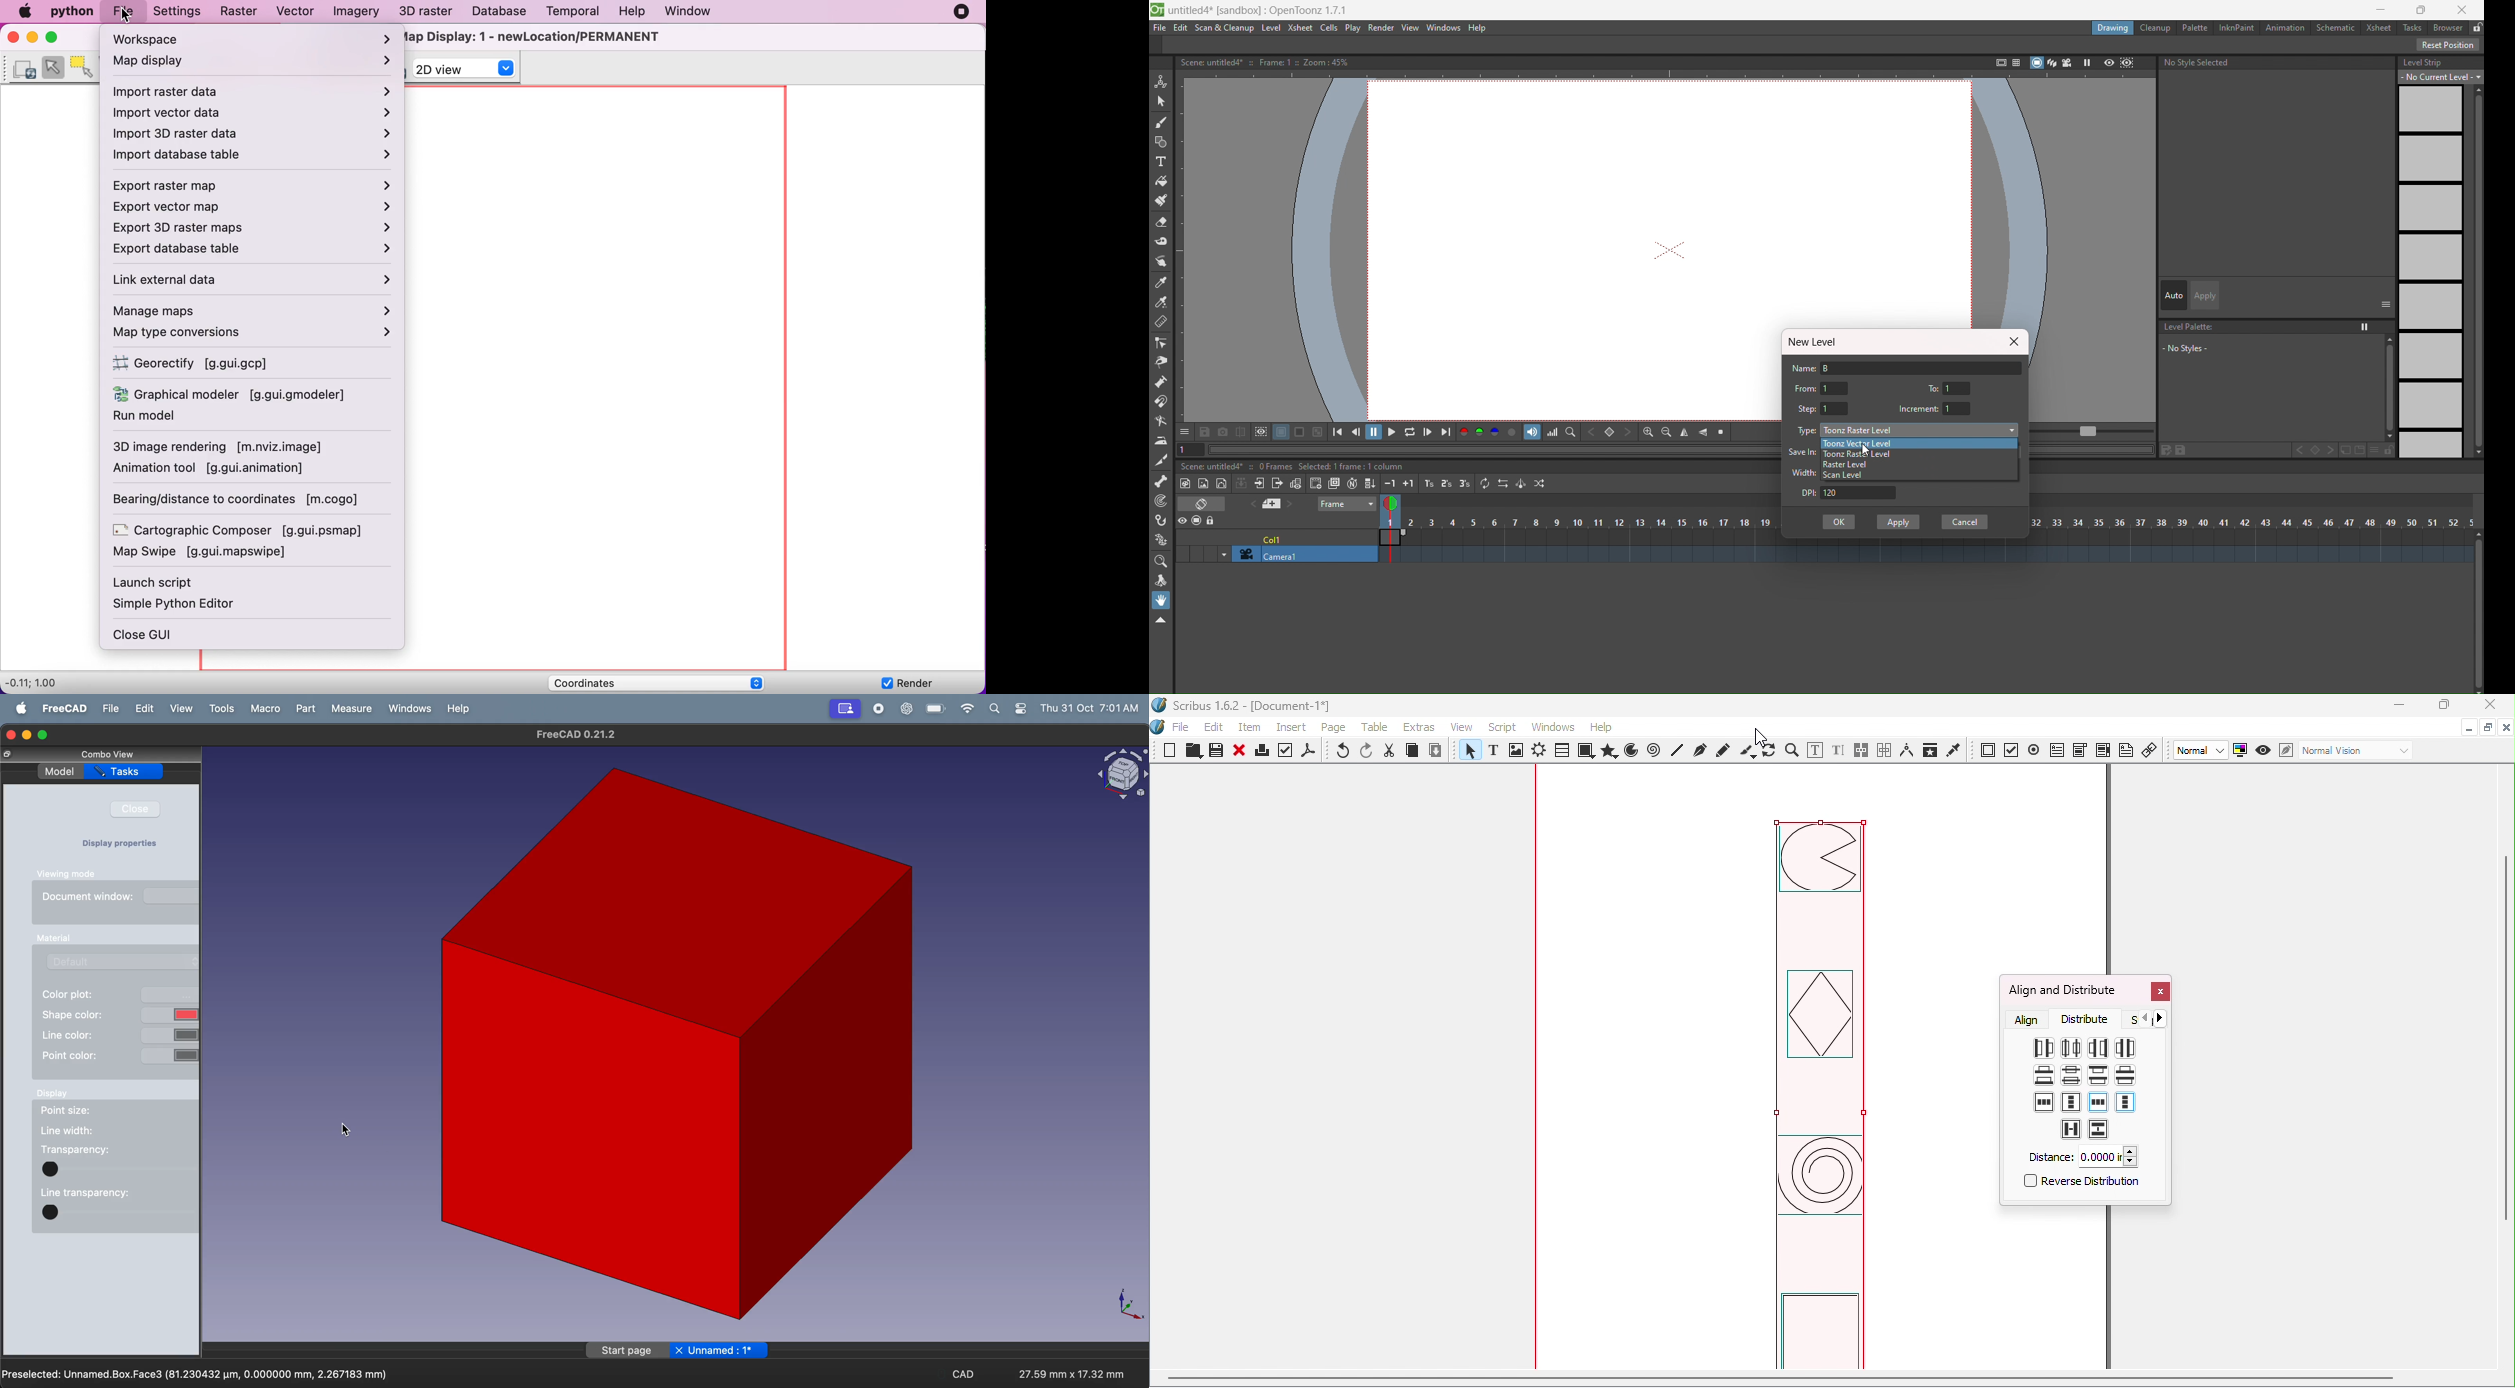 The height and width of the screenshot is (1400, 2520). What do you see at coordinates (1921, 430) in the screenshot?
I see `select type` at bounding box center [1921, 430].